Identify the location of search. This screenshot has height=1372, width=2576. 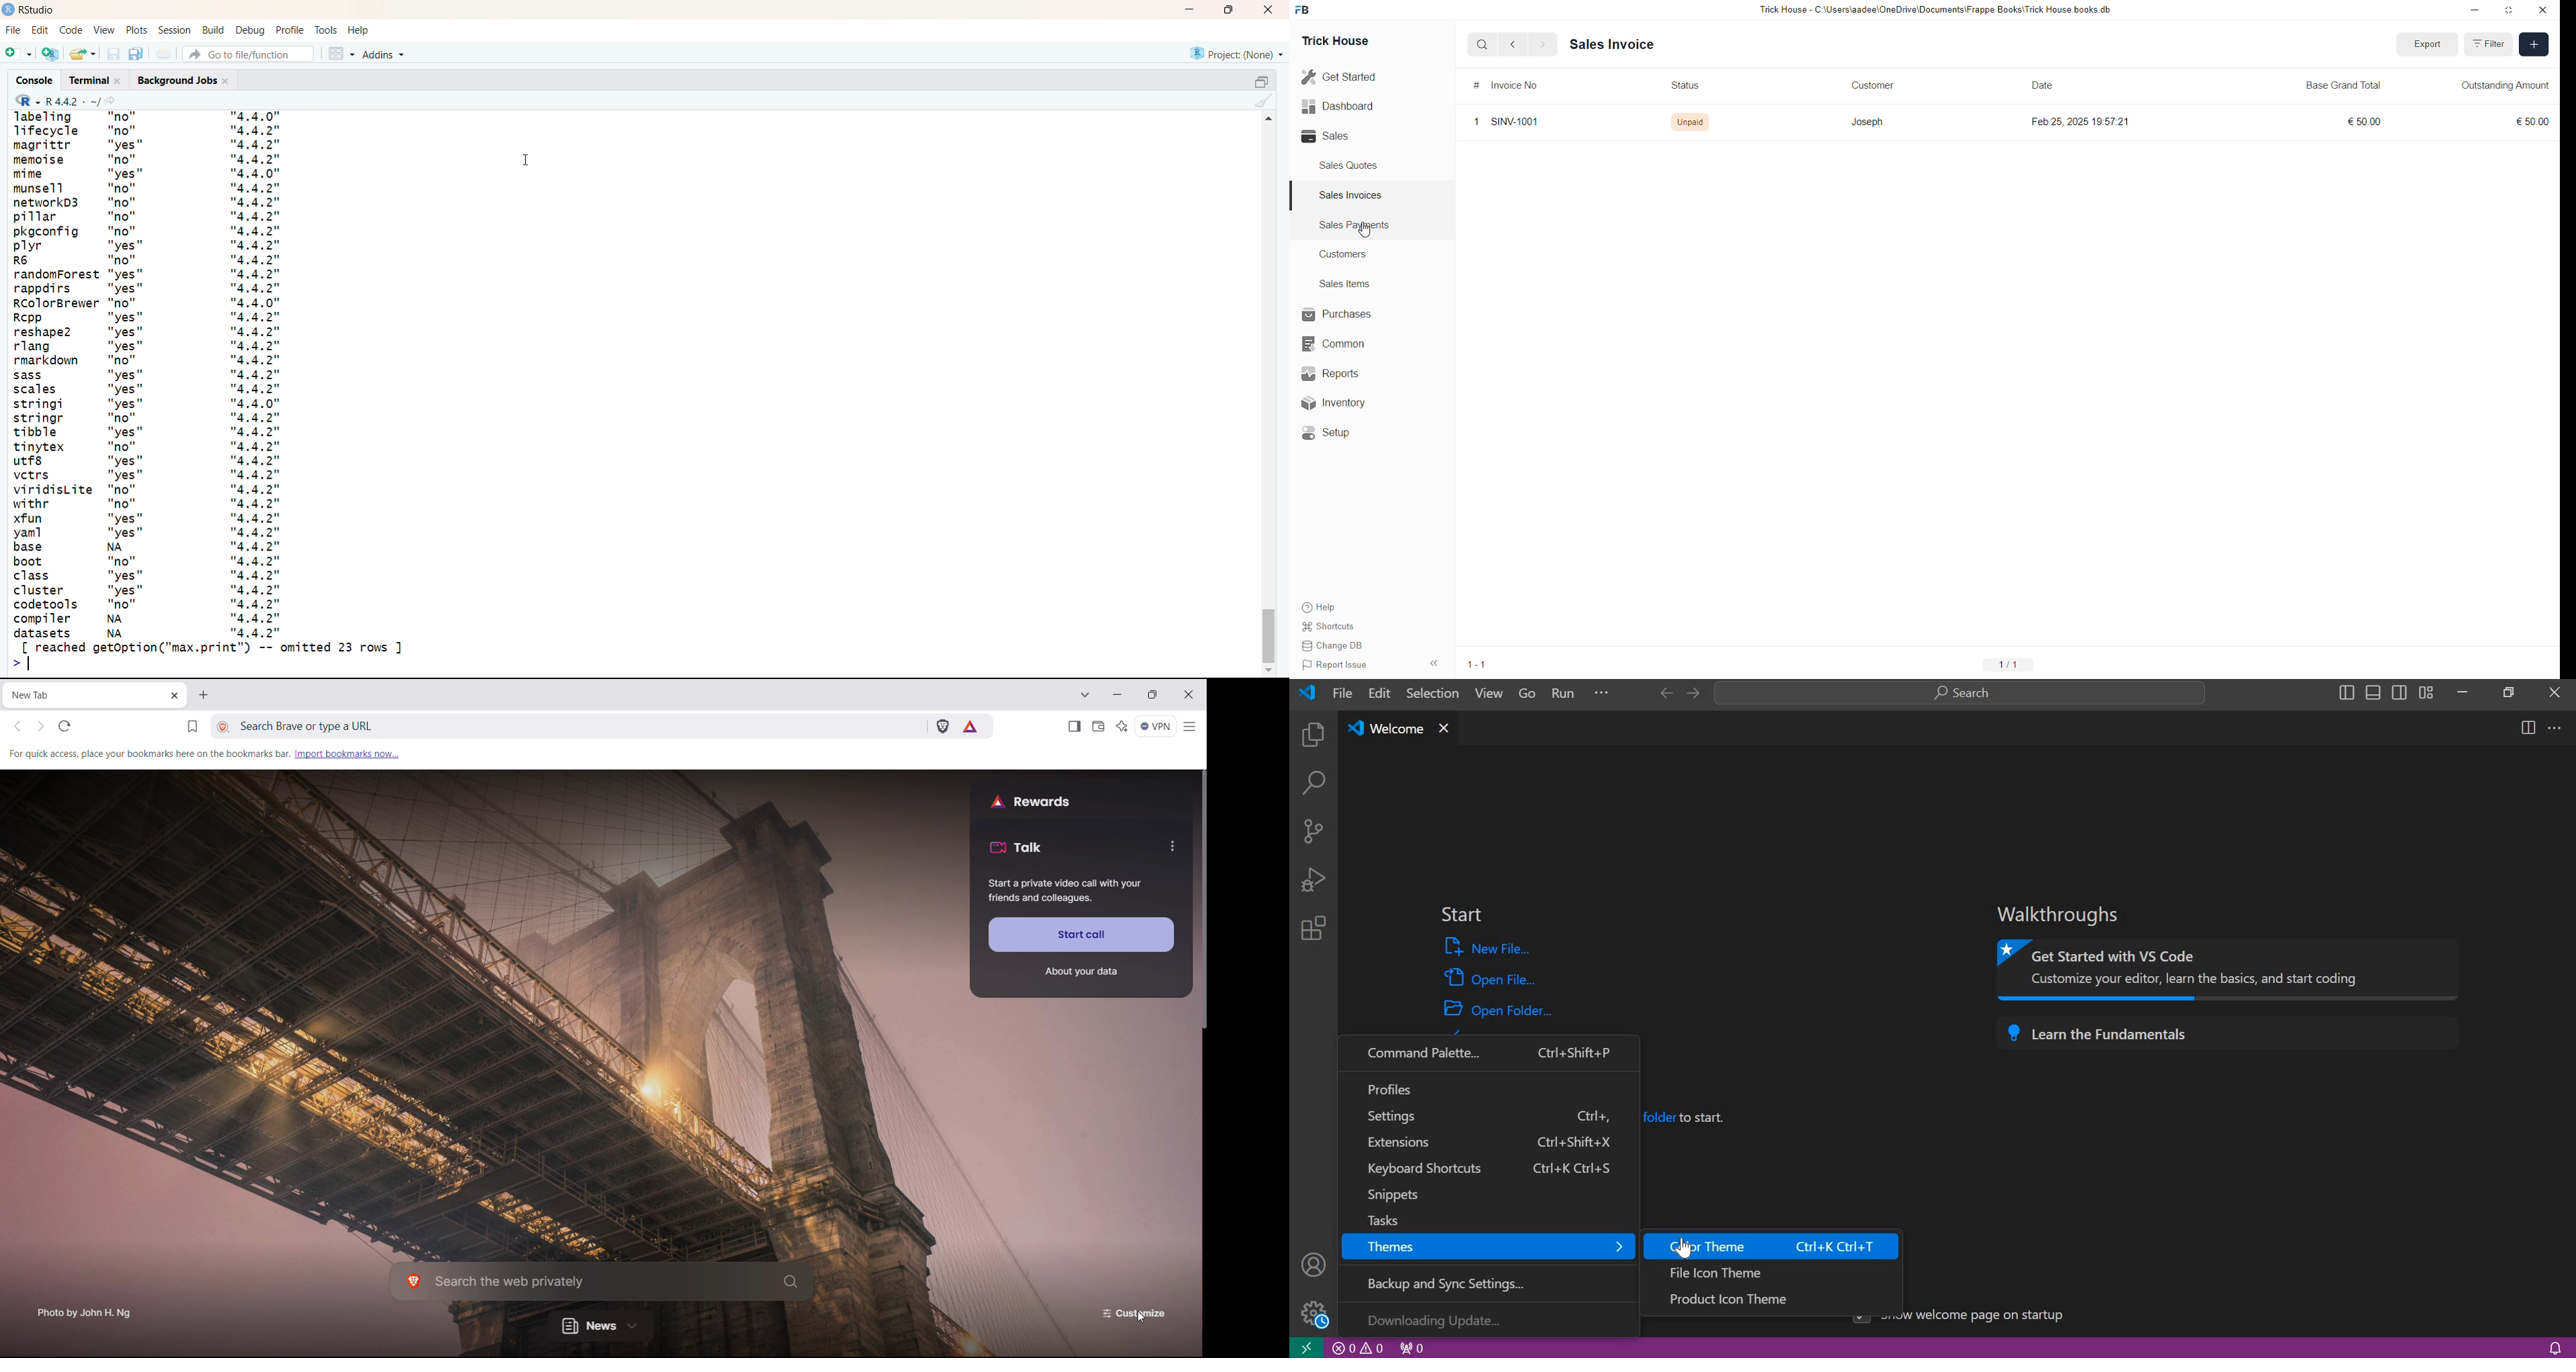
(1960, 694).